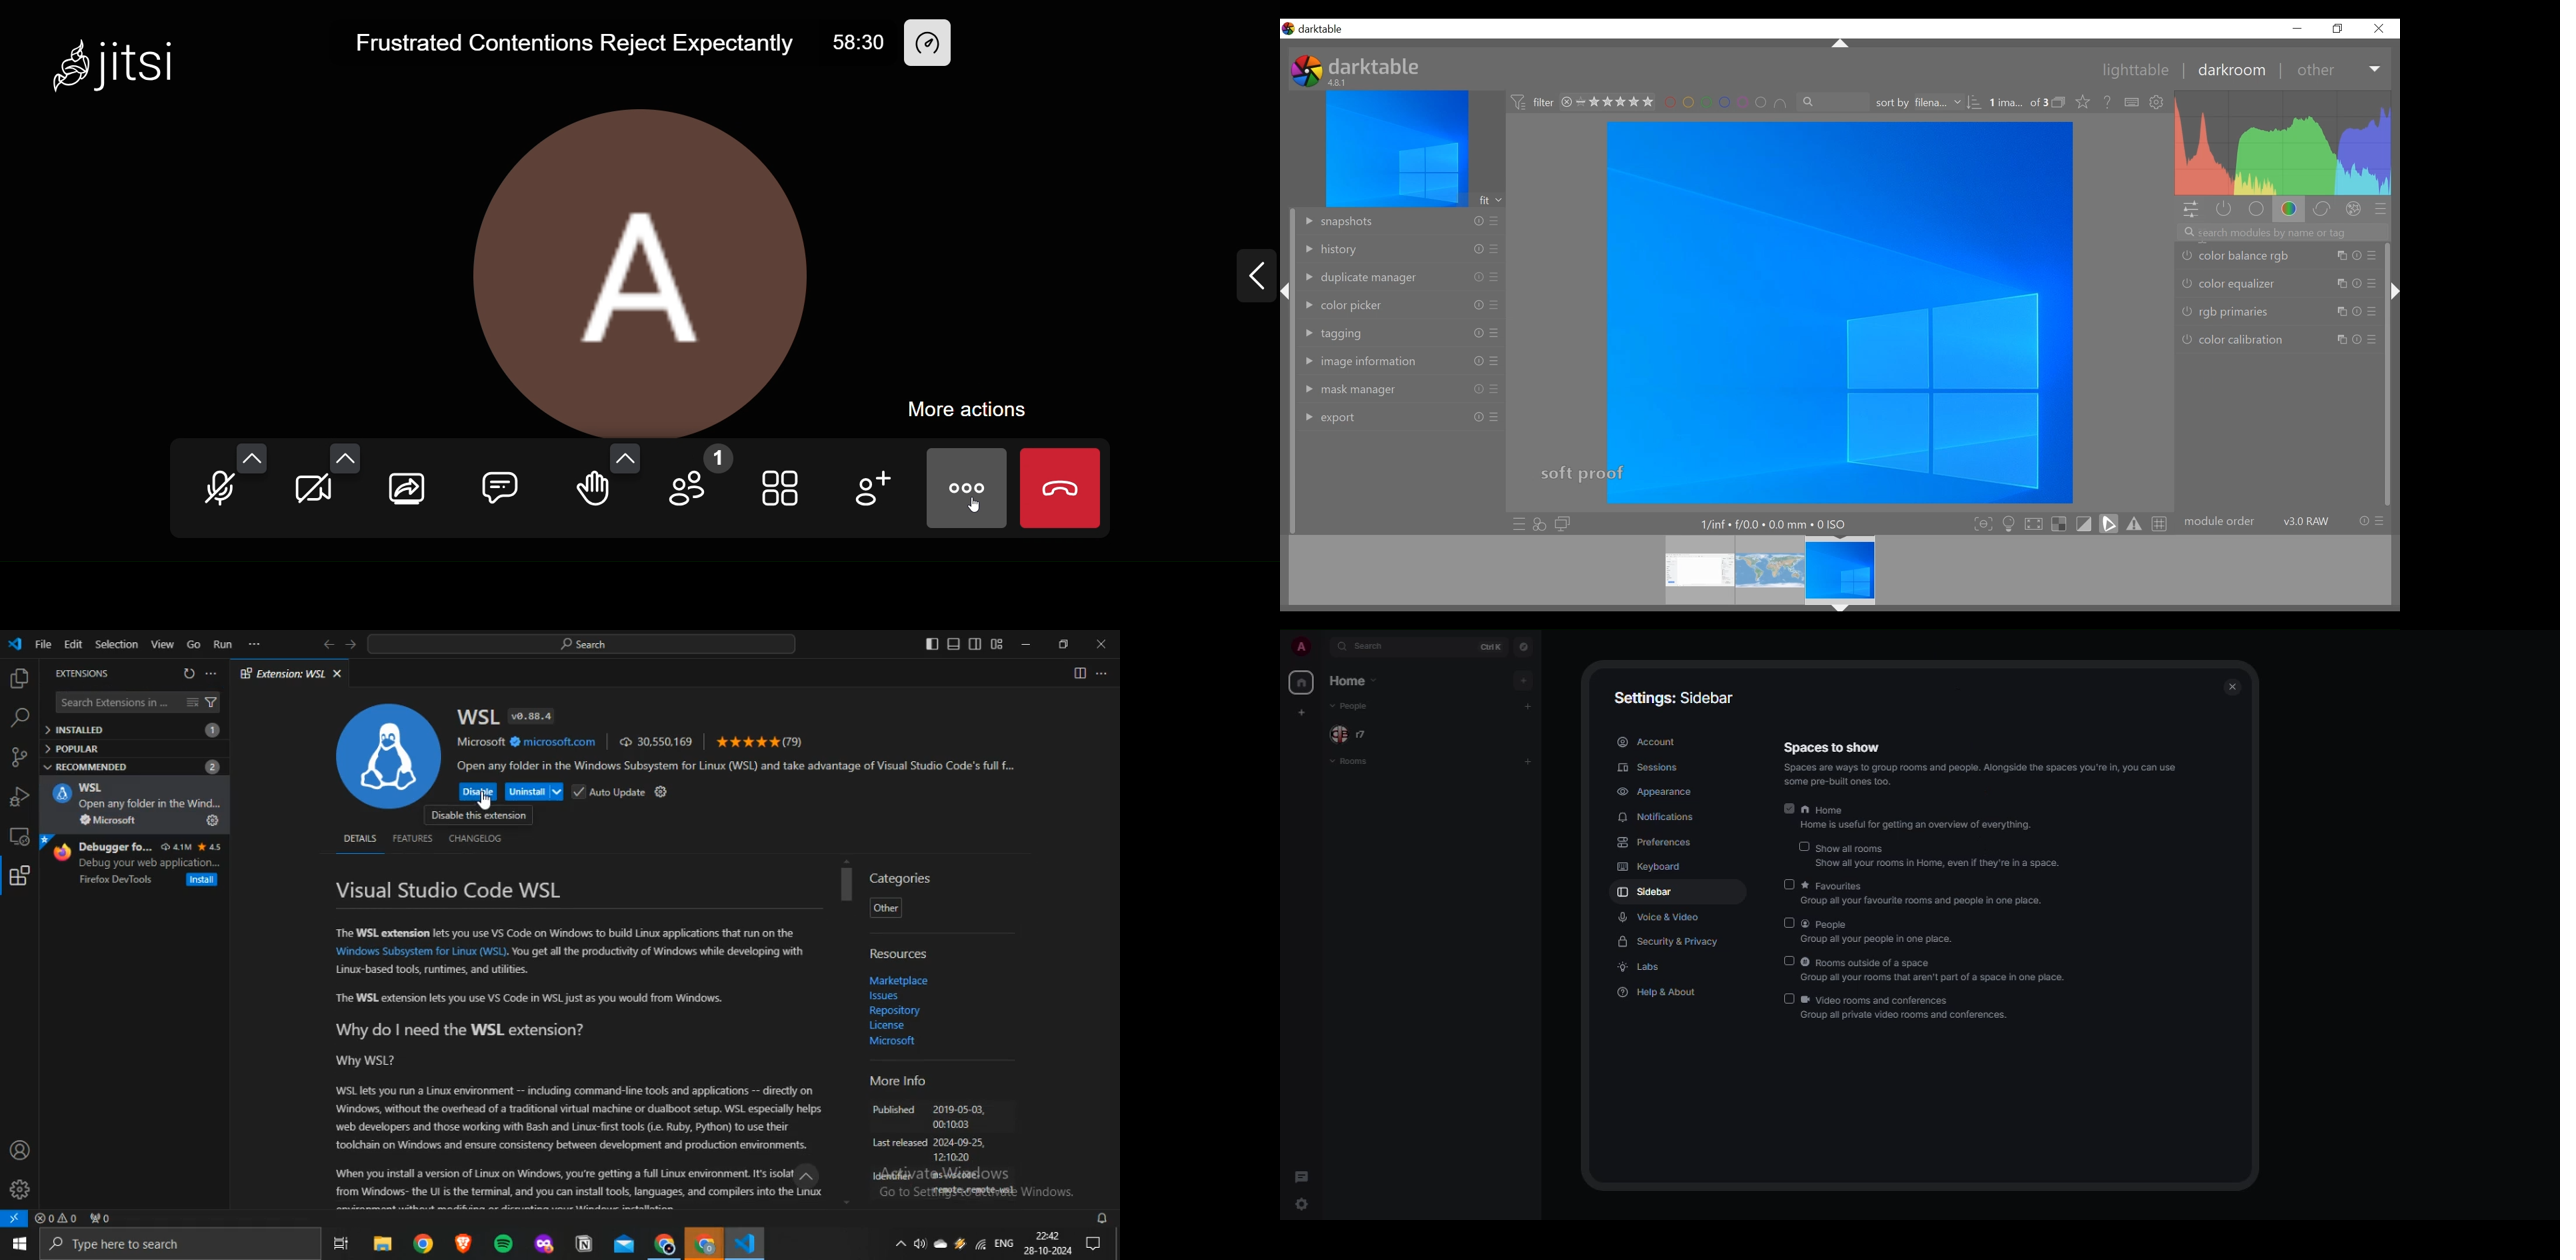  I want to click on Debugger fo..., so click(116, 847).